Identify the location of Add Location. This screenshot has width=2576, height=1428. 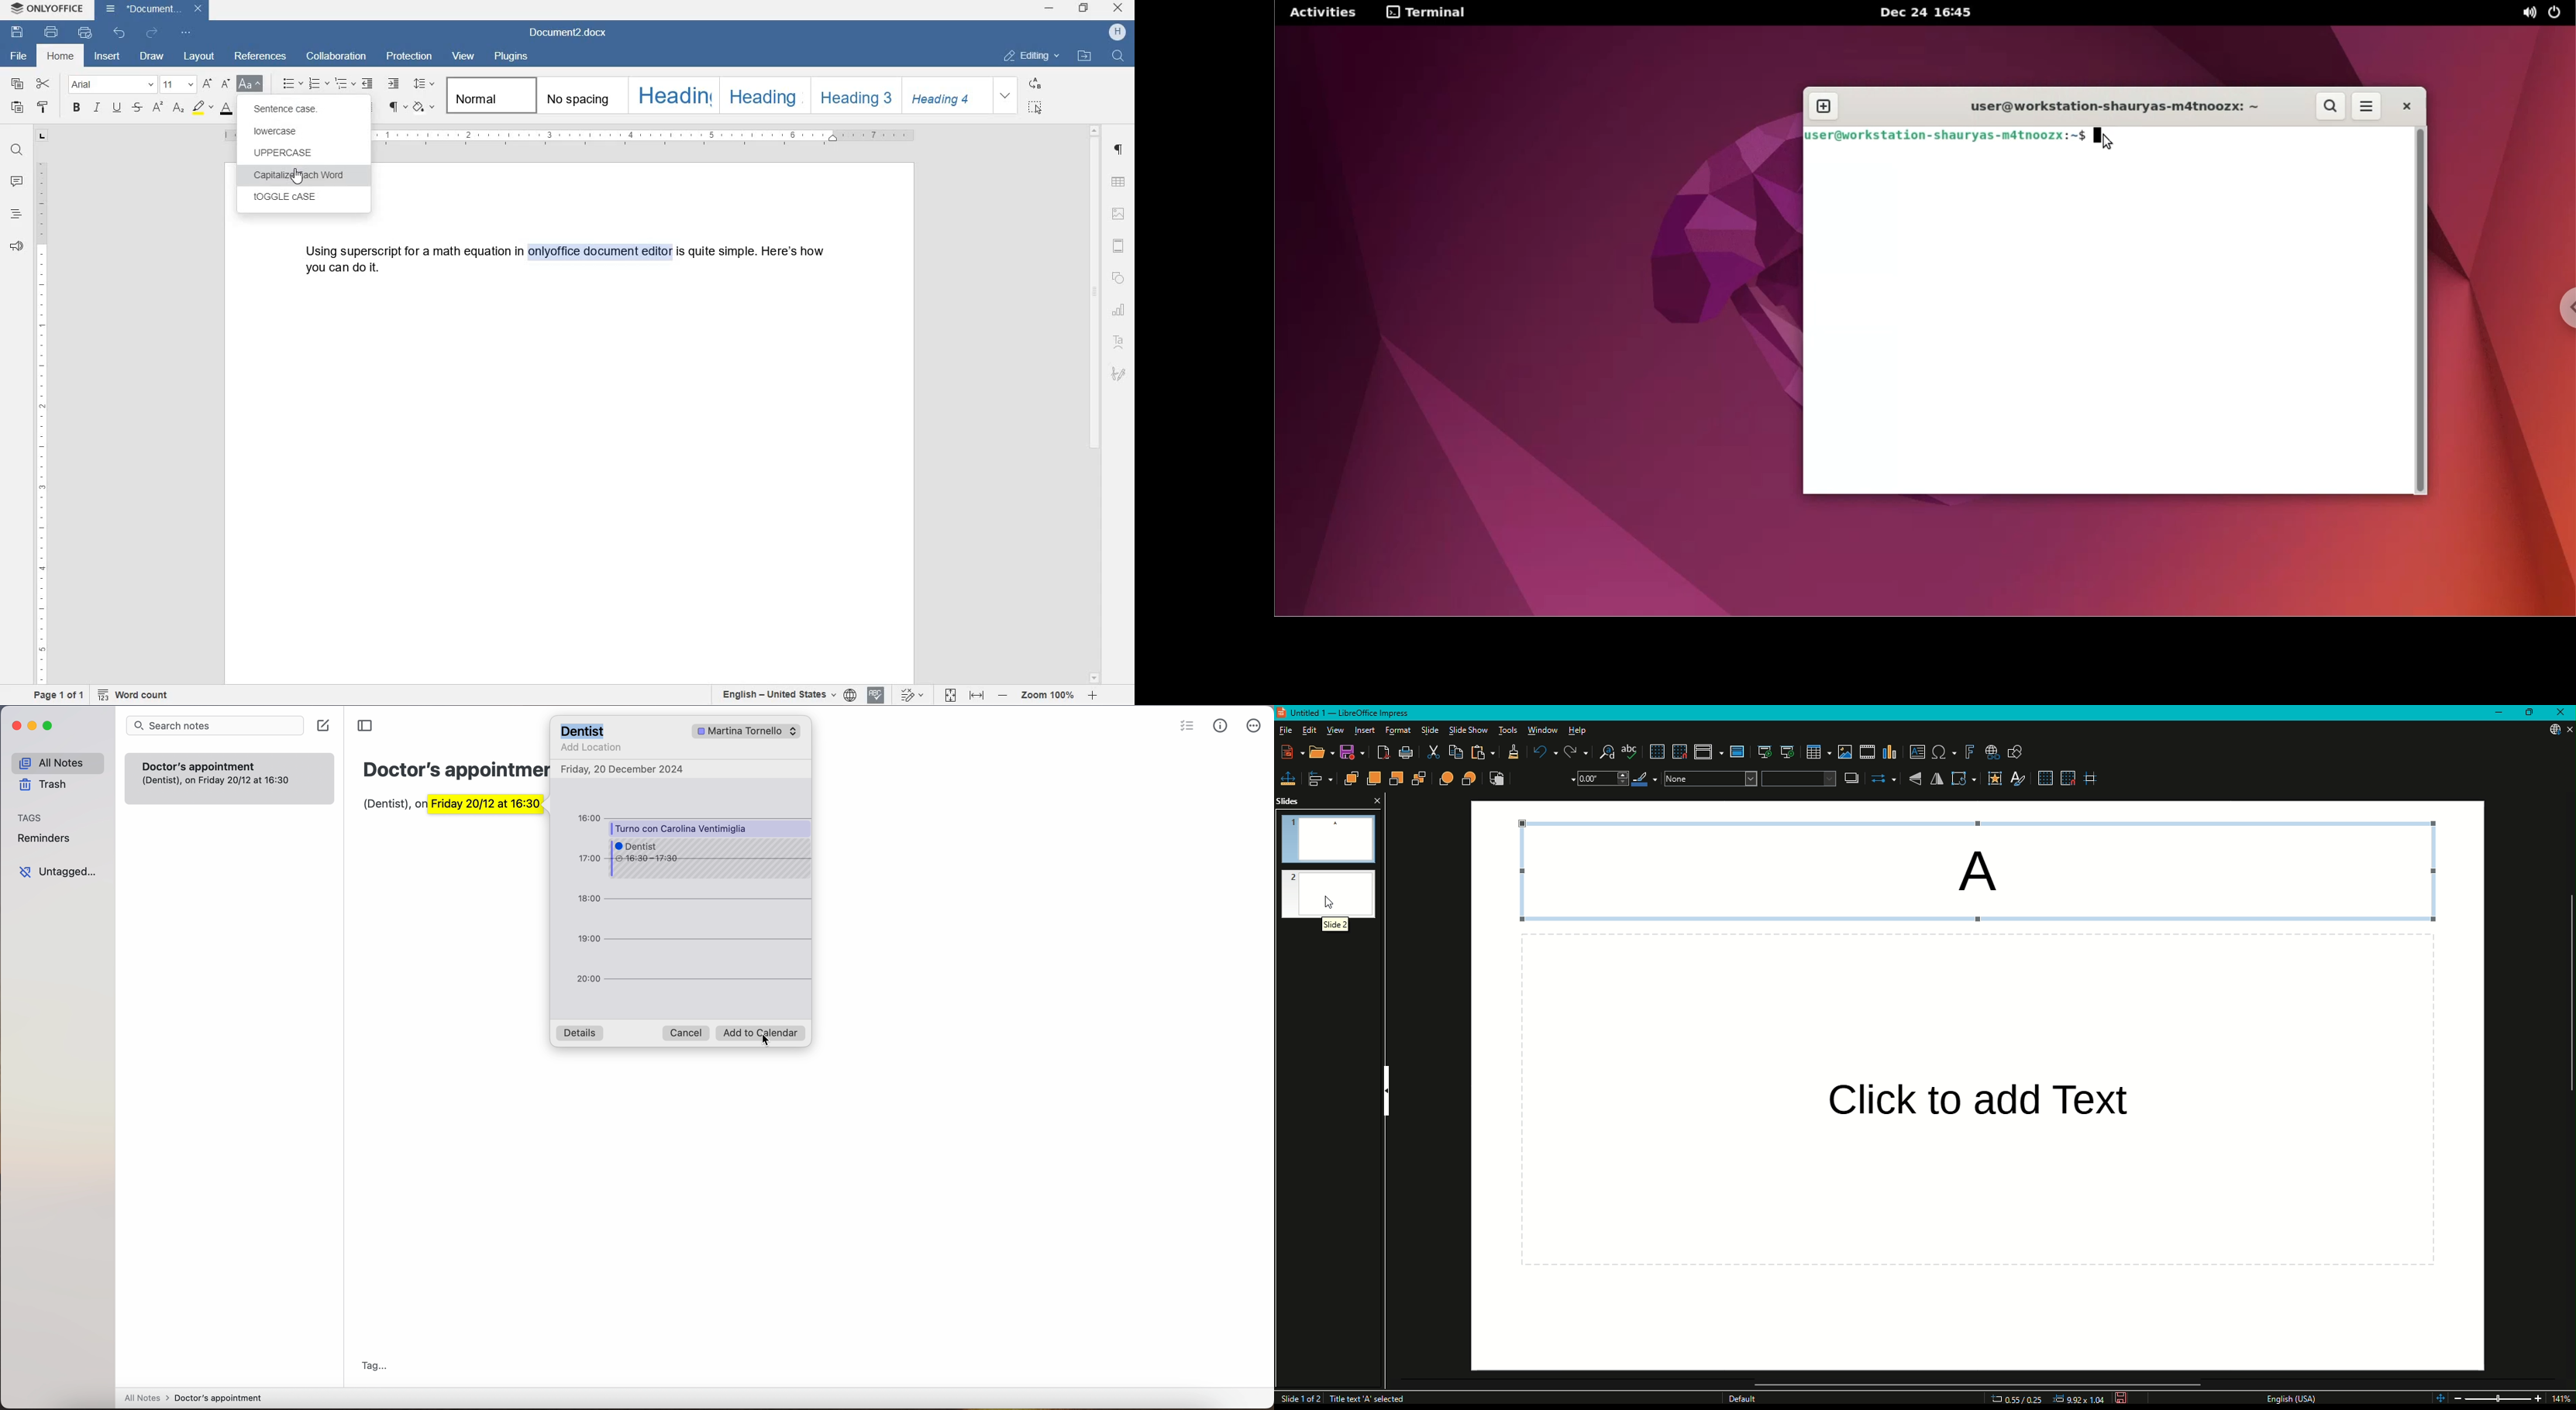
(591, 749).